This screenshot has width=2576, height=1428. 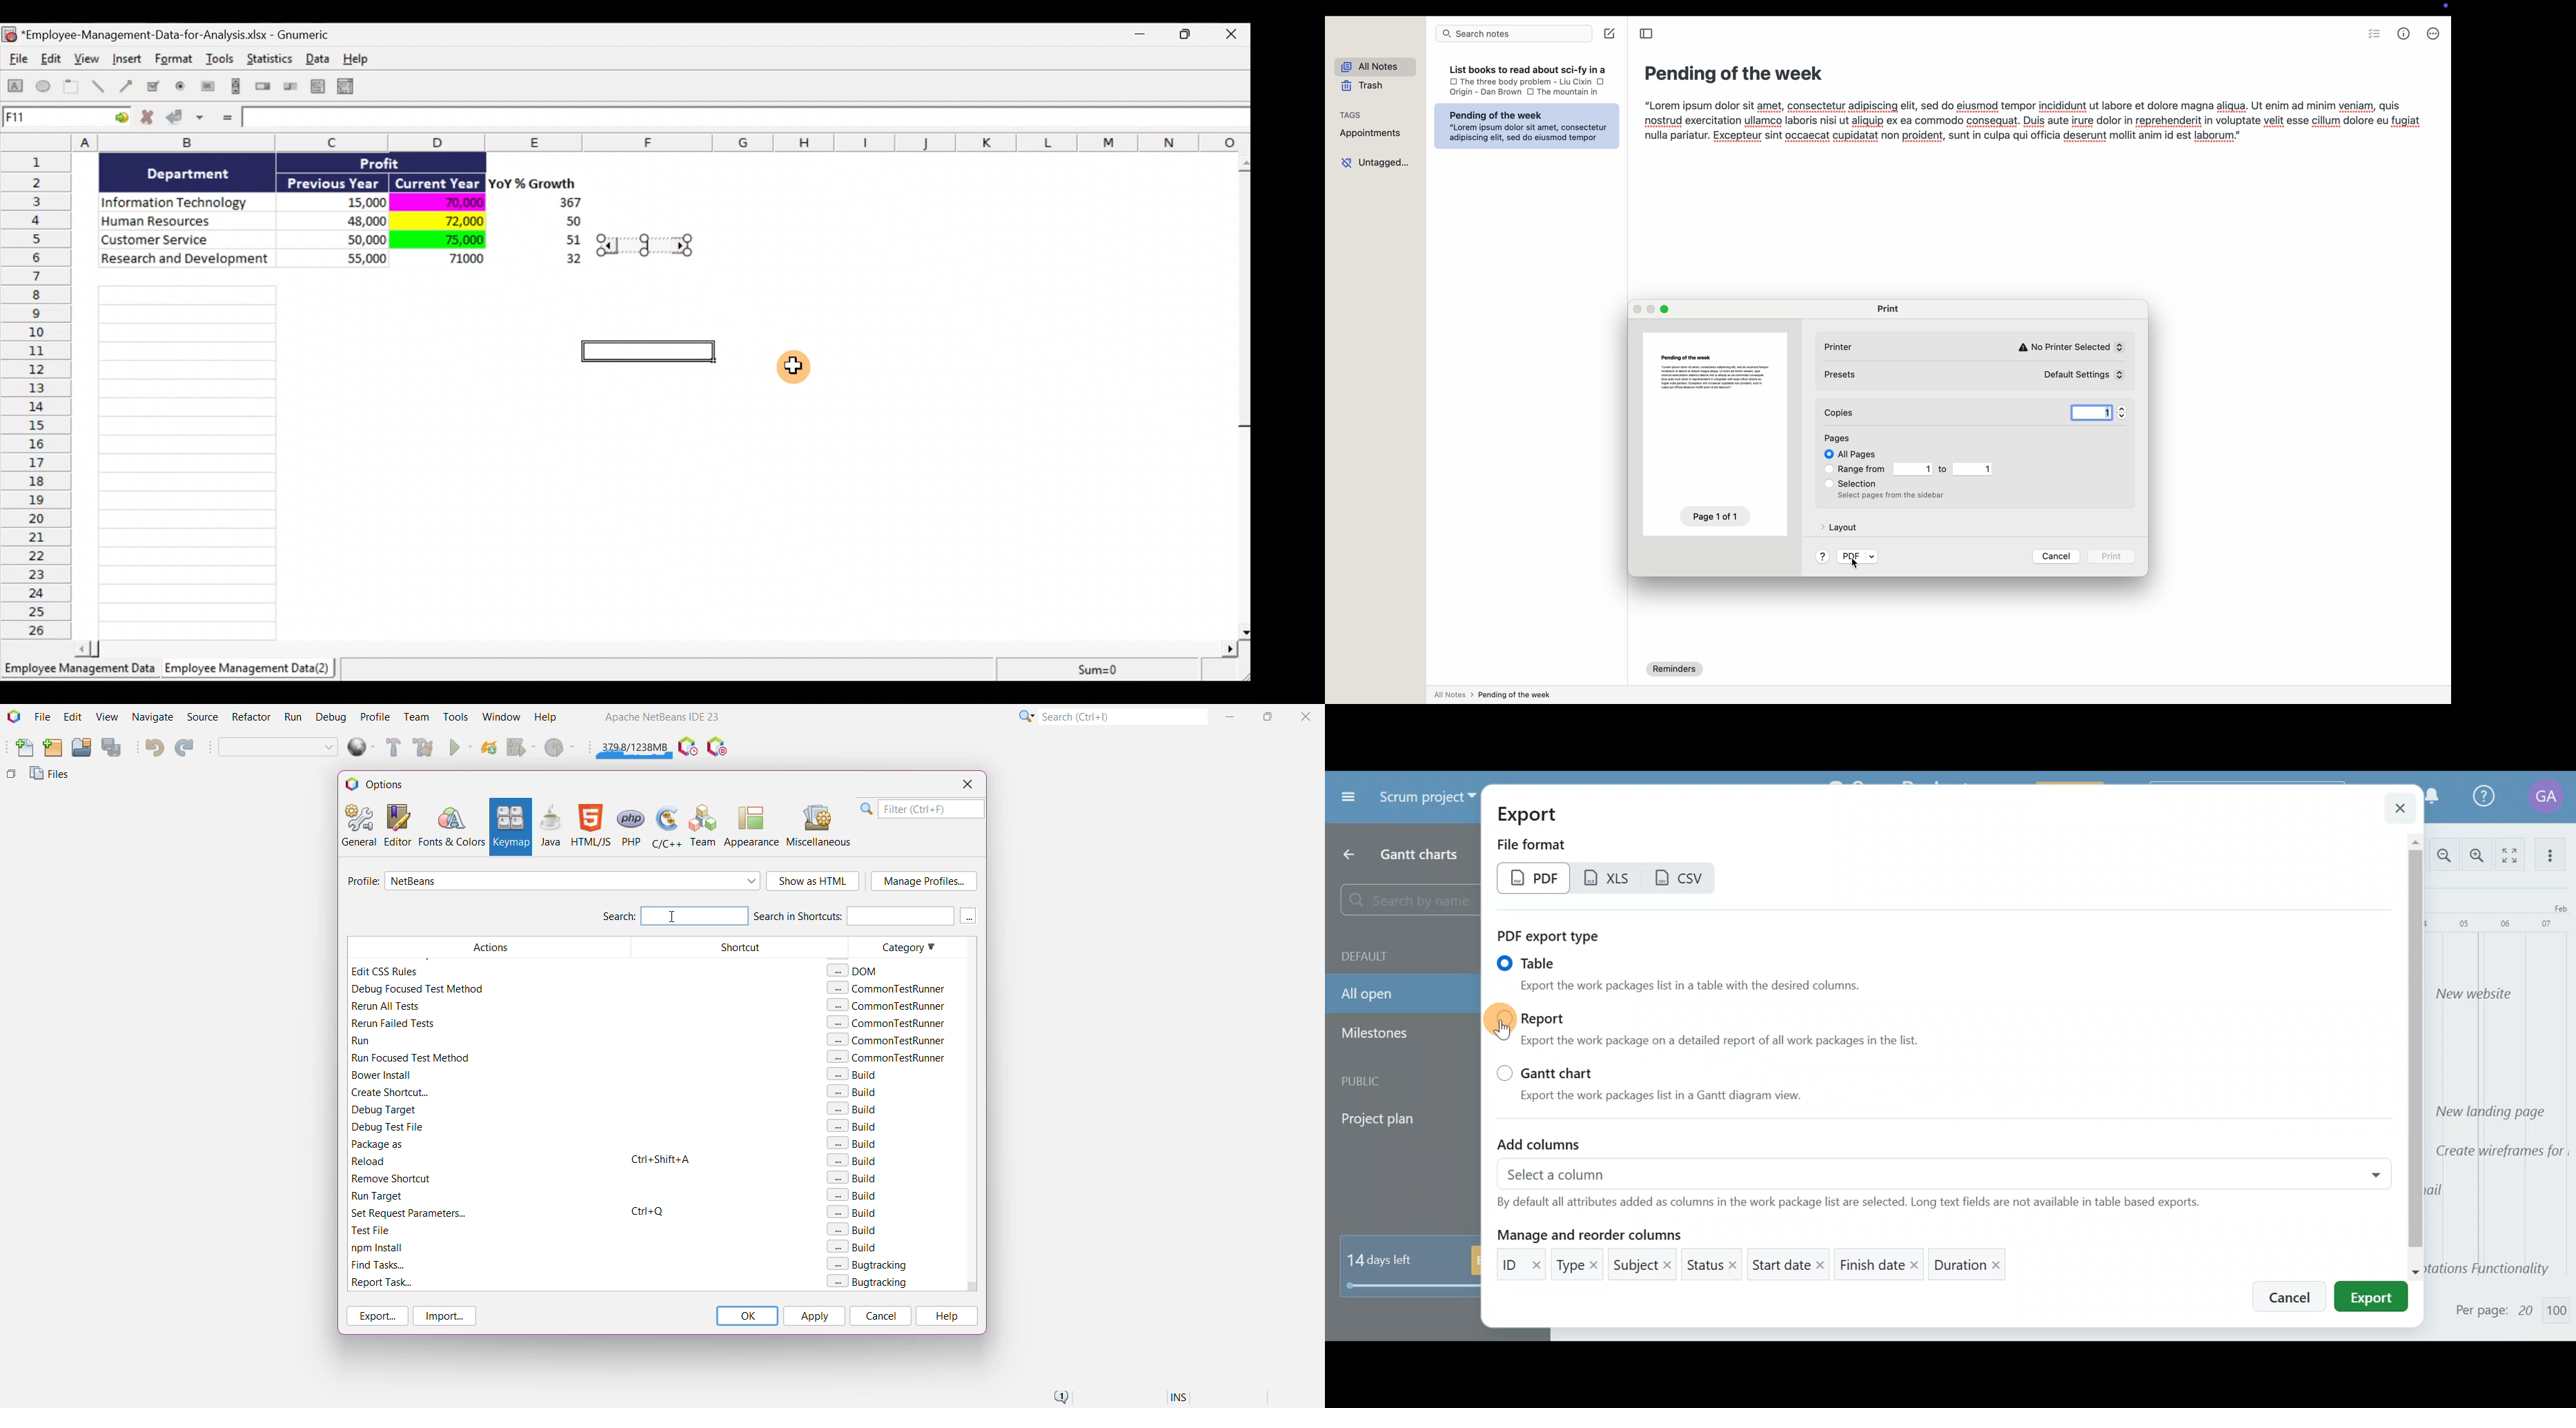 I want to click on Create an arrow object, so click(x=126, y=85).